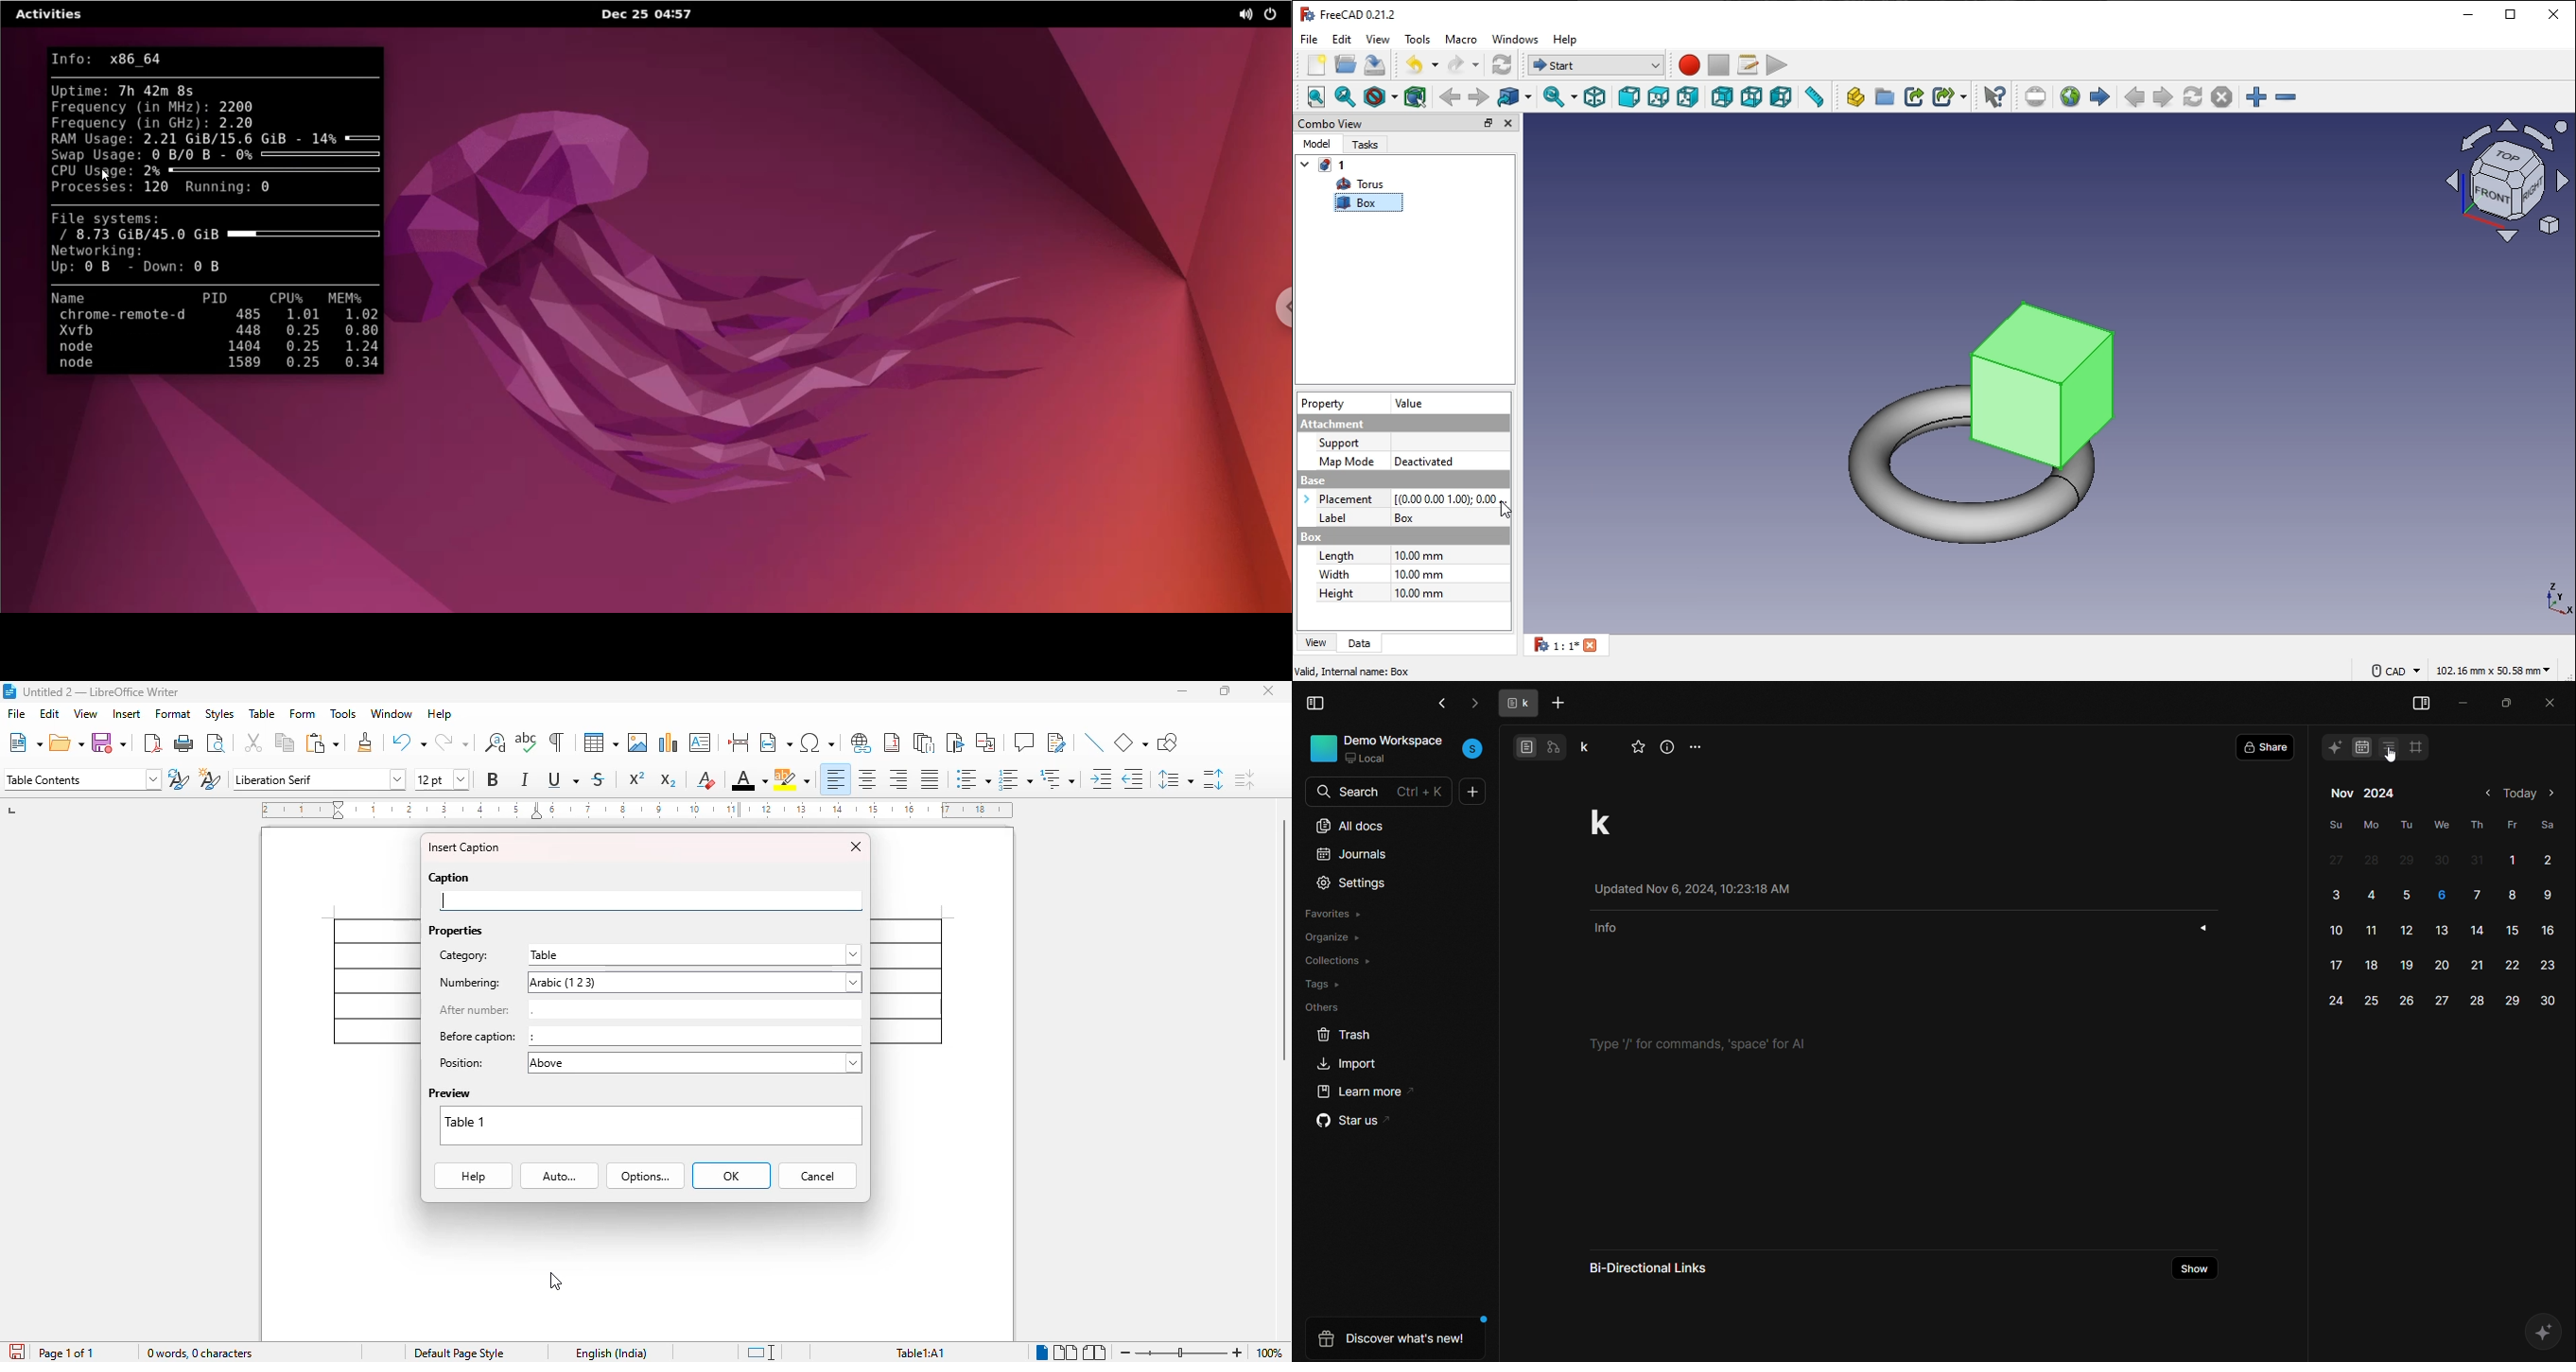  I want to click on character highlighting color, so click(792, 779).